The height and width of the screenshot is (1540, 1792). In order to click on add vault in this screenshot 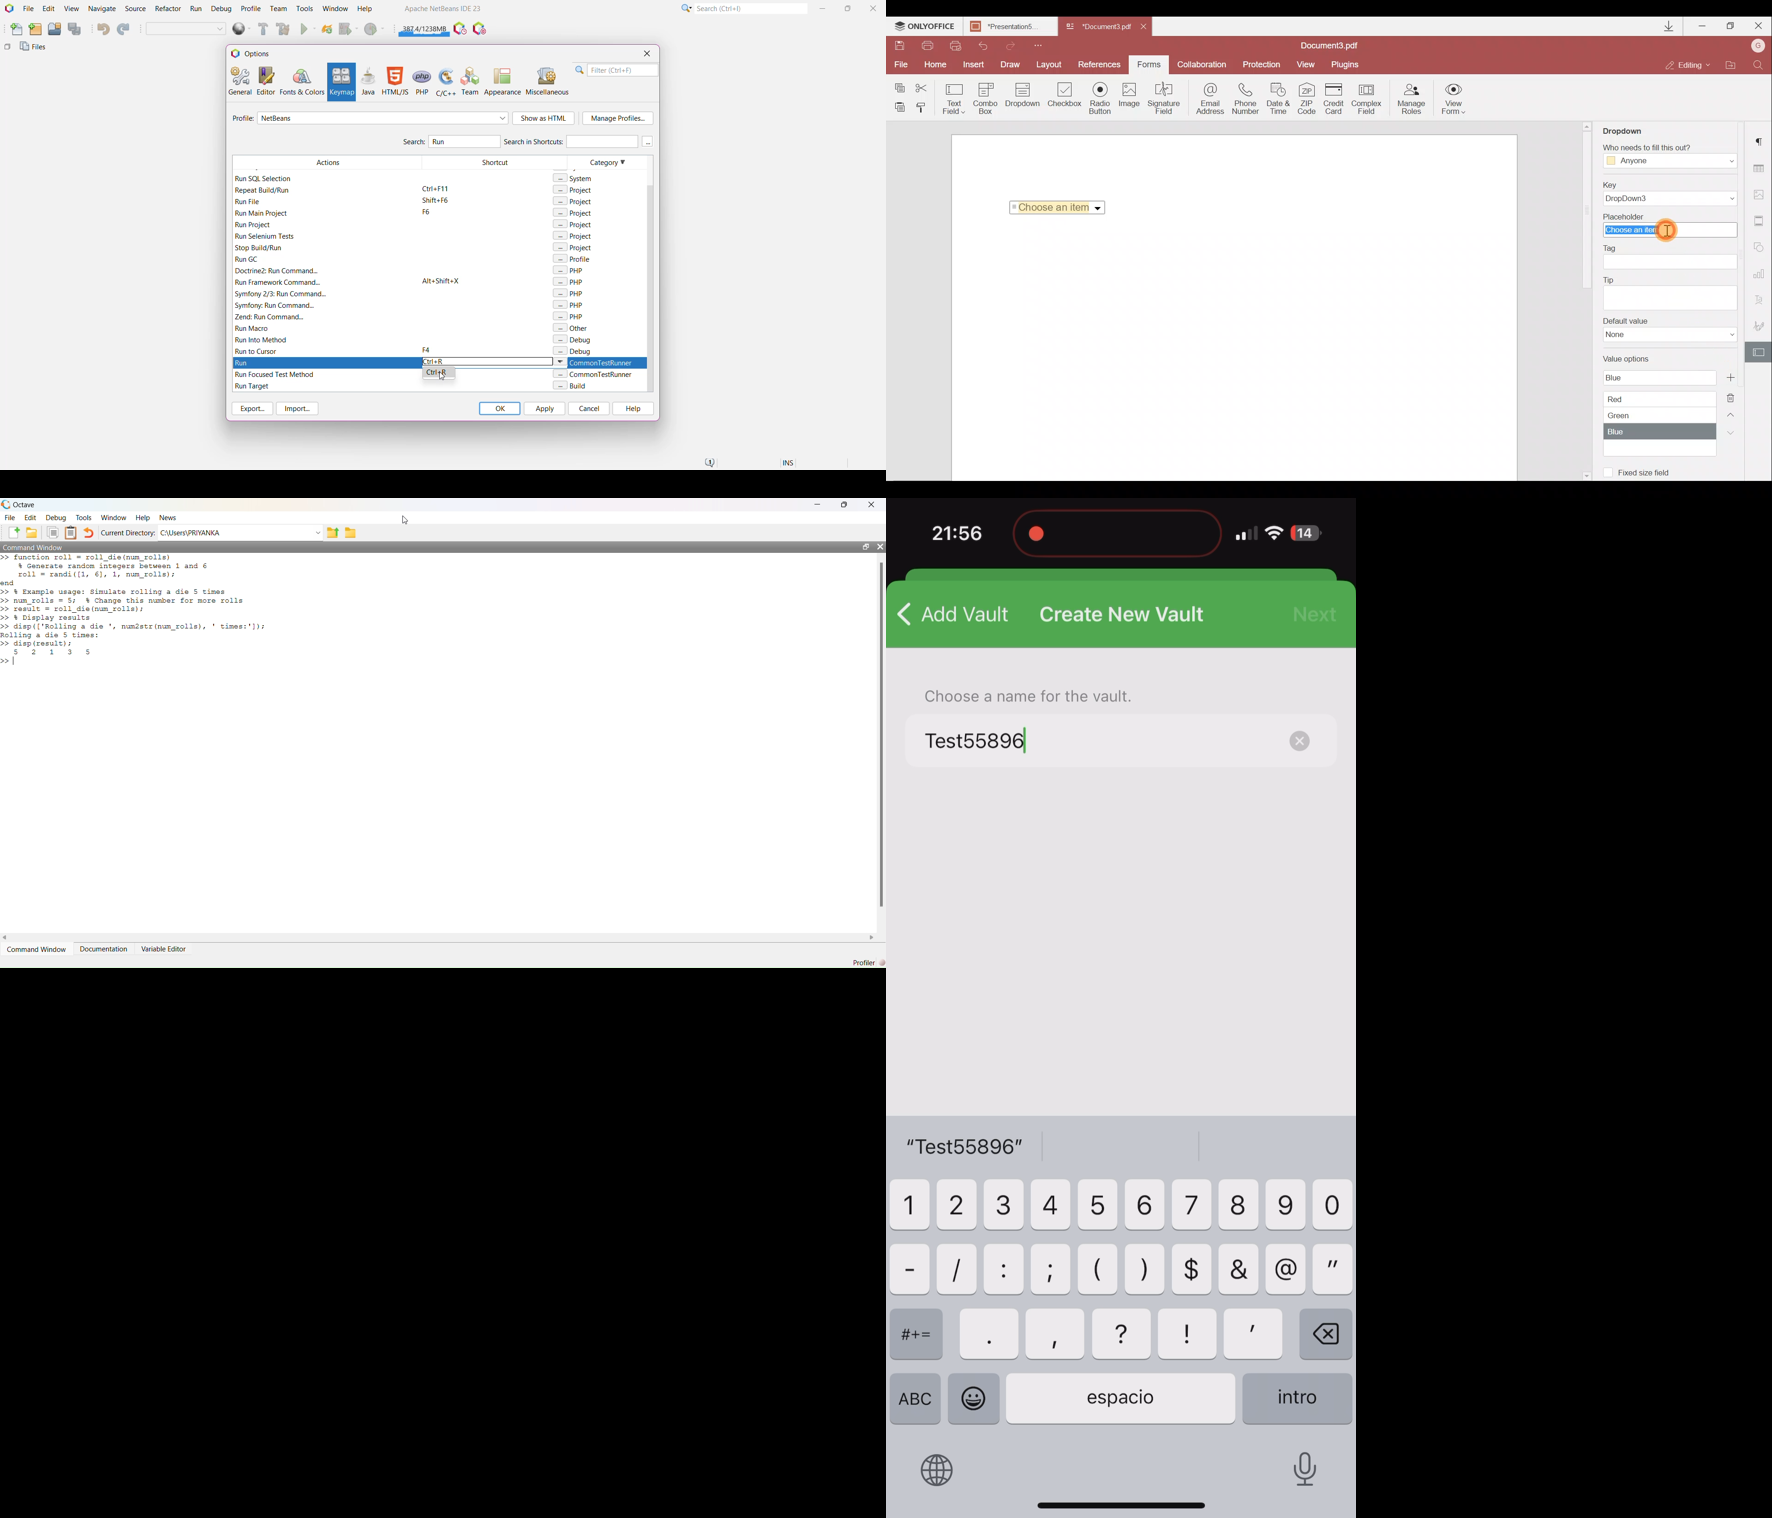, I will do `click(953, 614)`.